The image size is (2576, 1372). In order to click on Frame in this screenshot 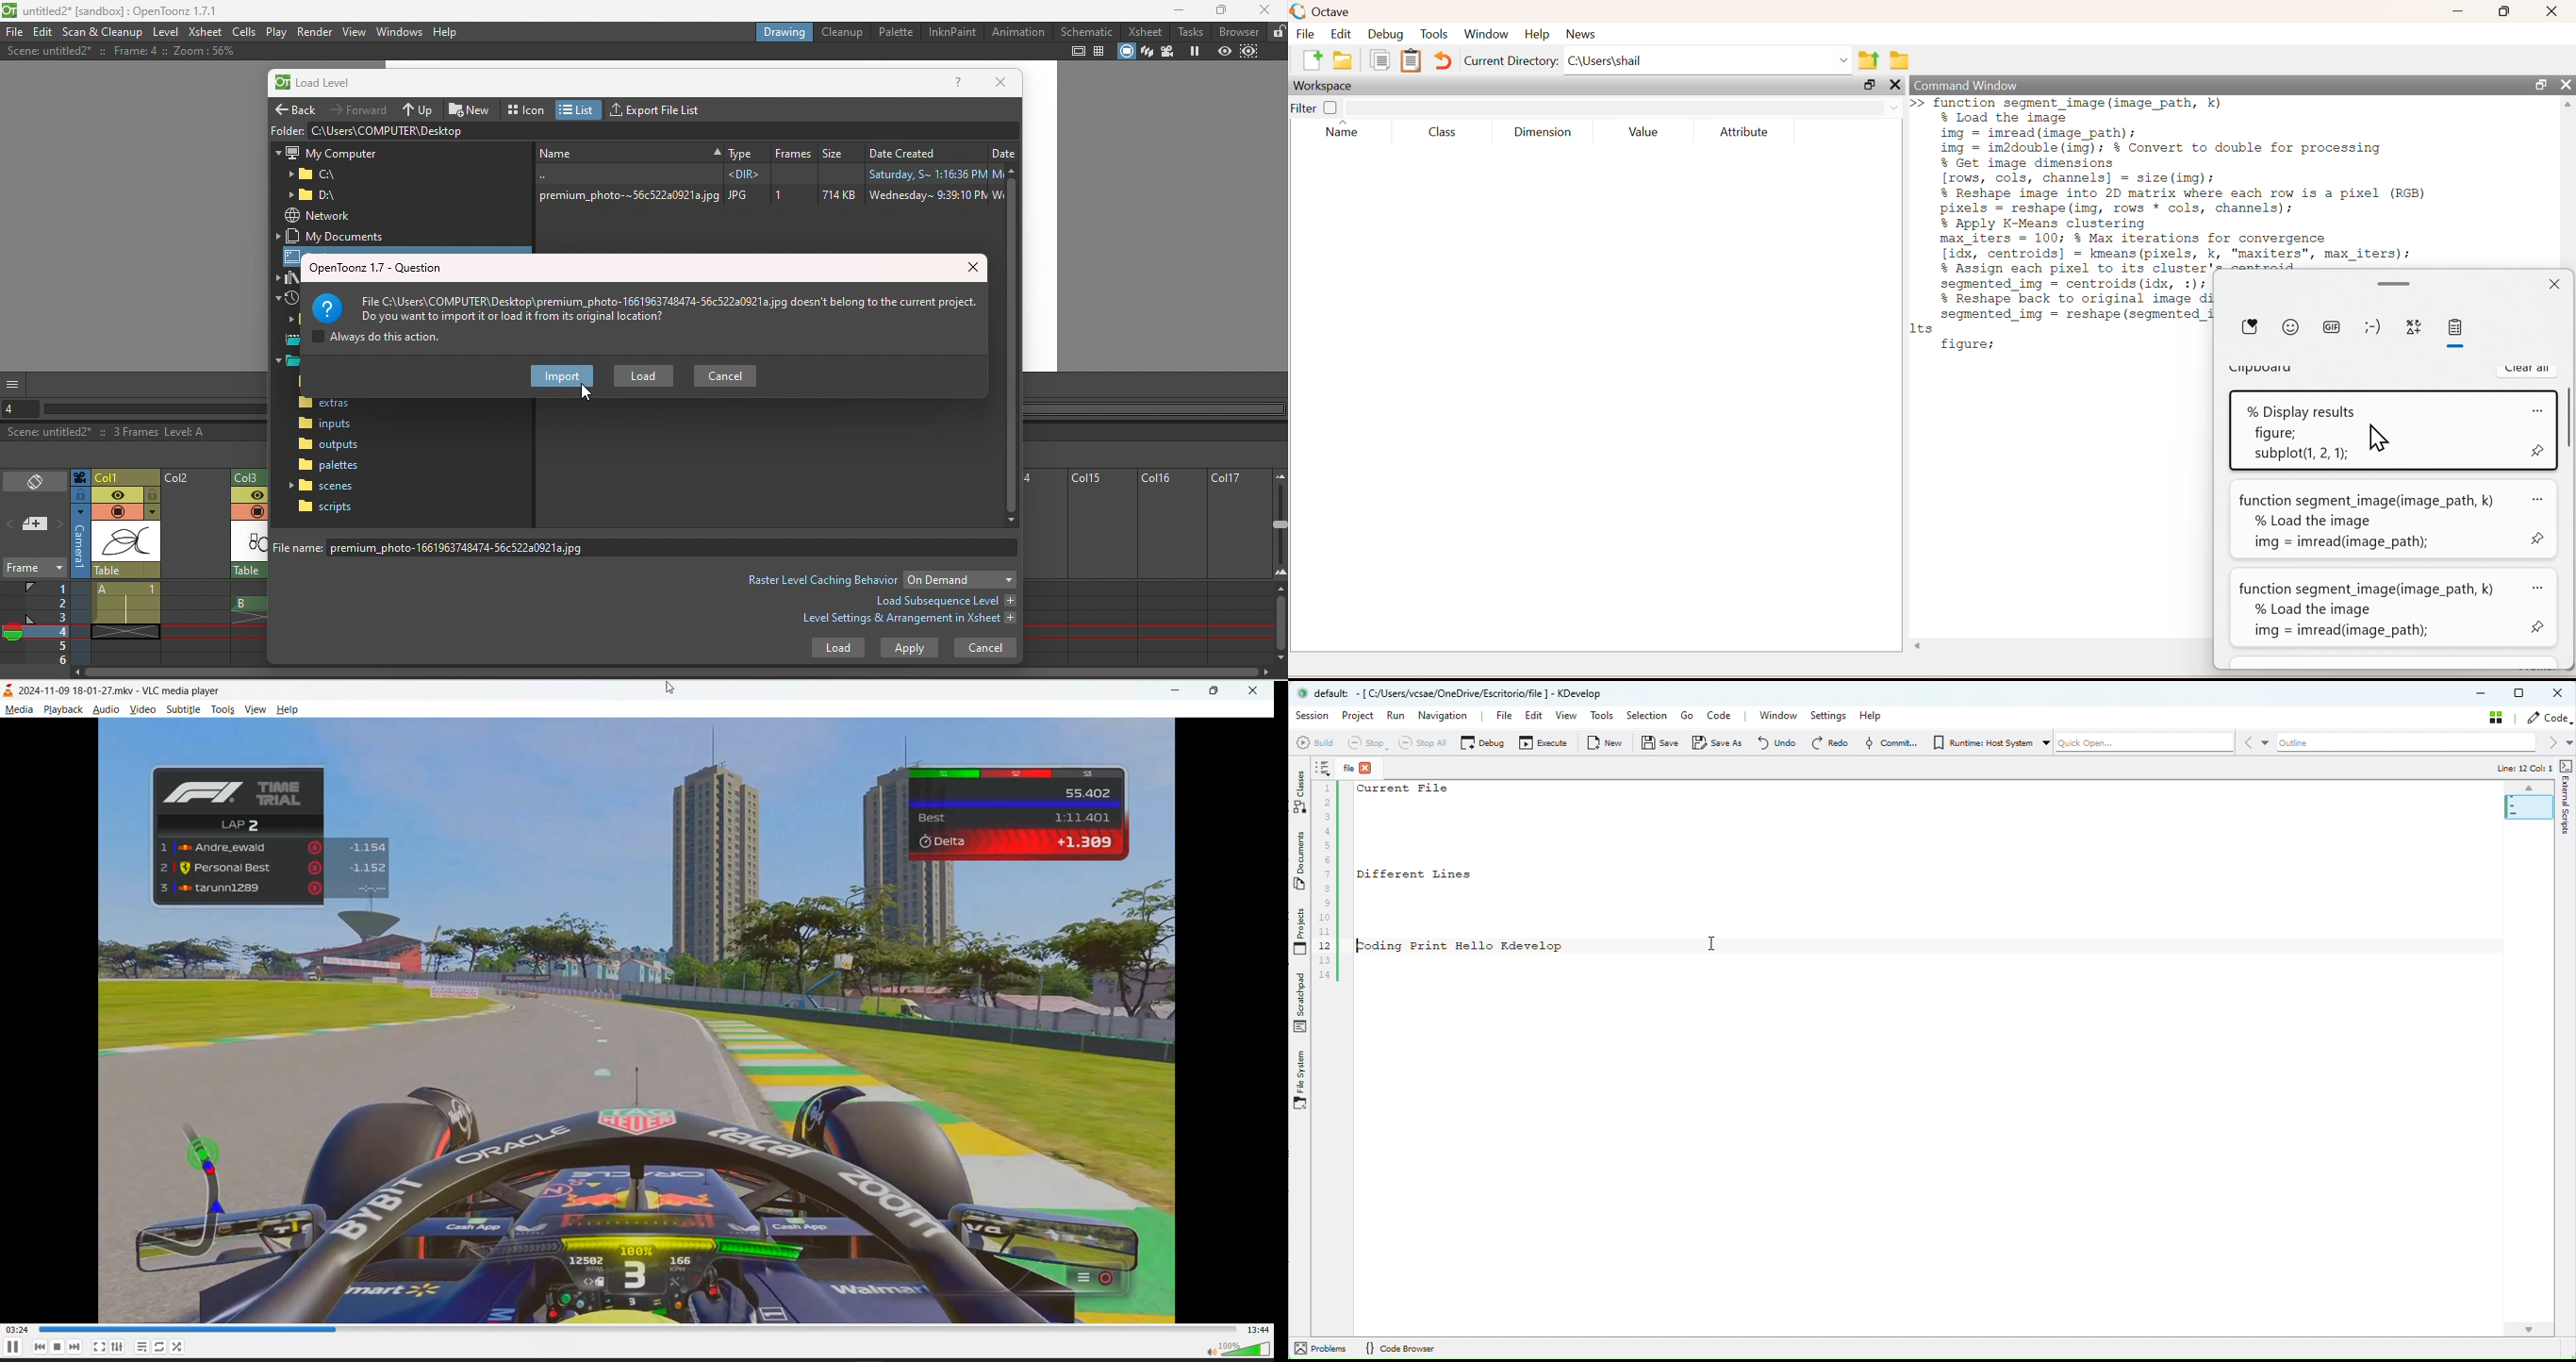, I will do `click(793, 150)`.